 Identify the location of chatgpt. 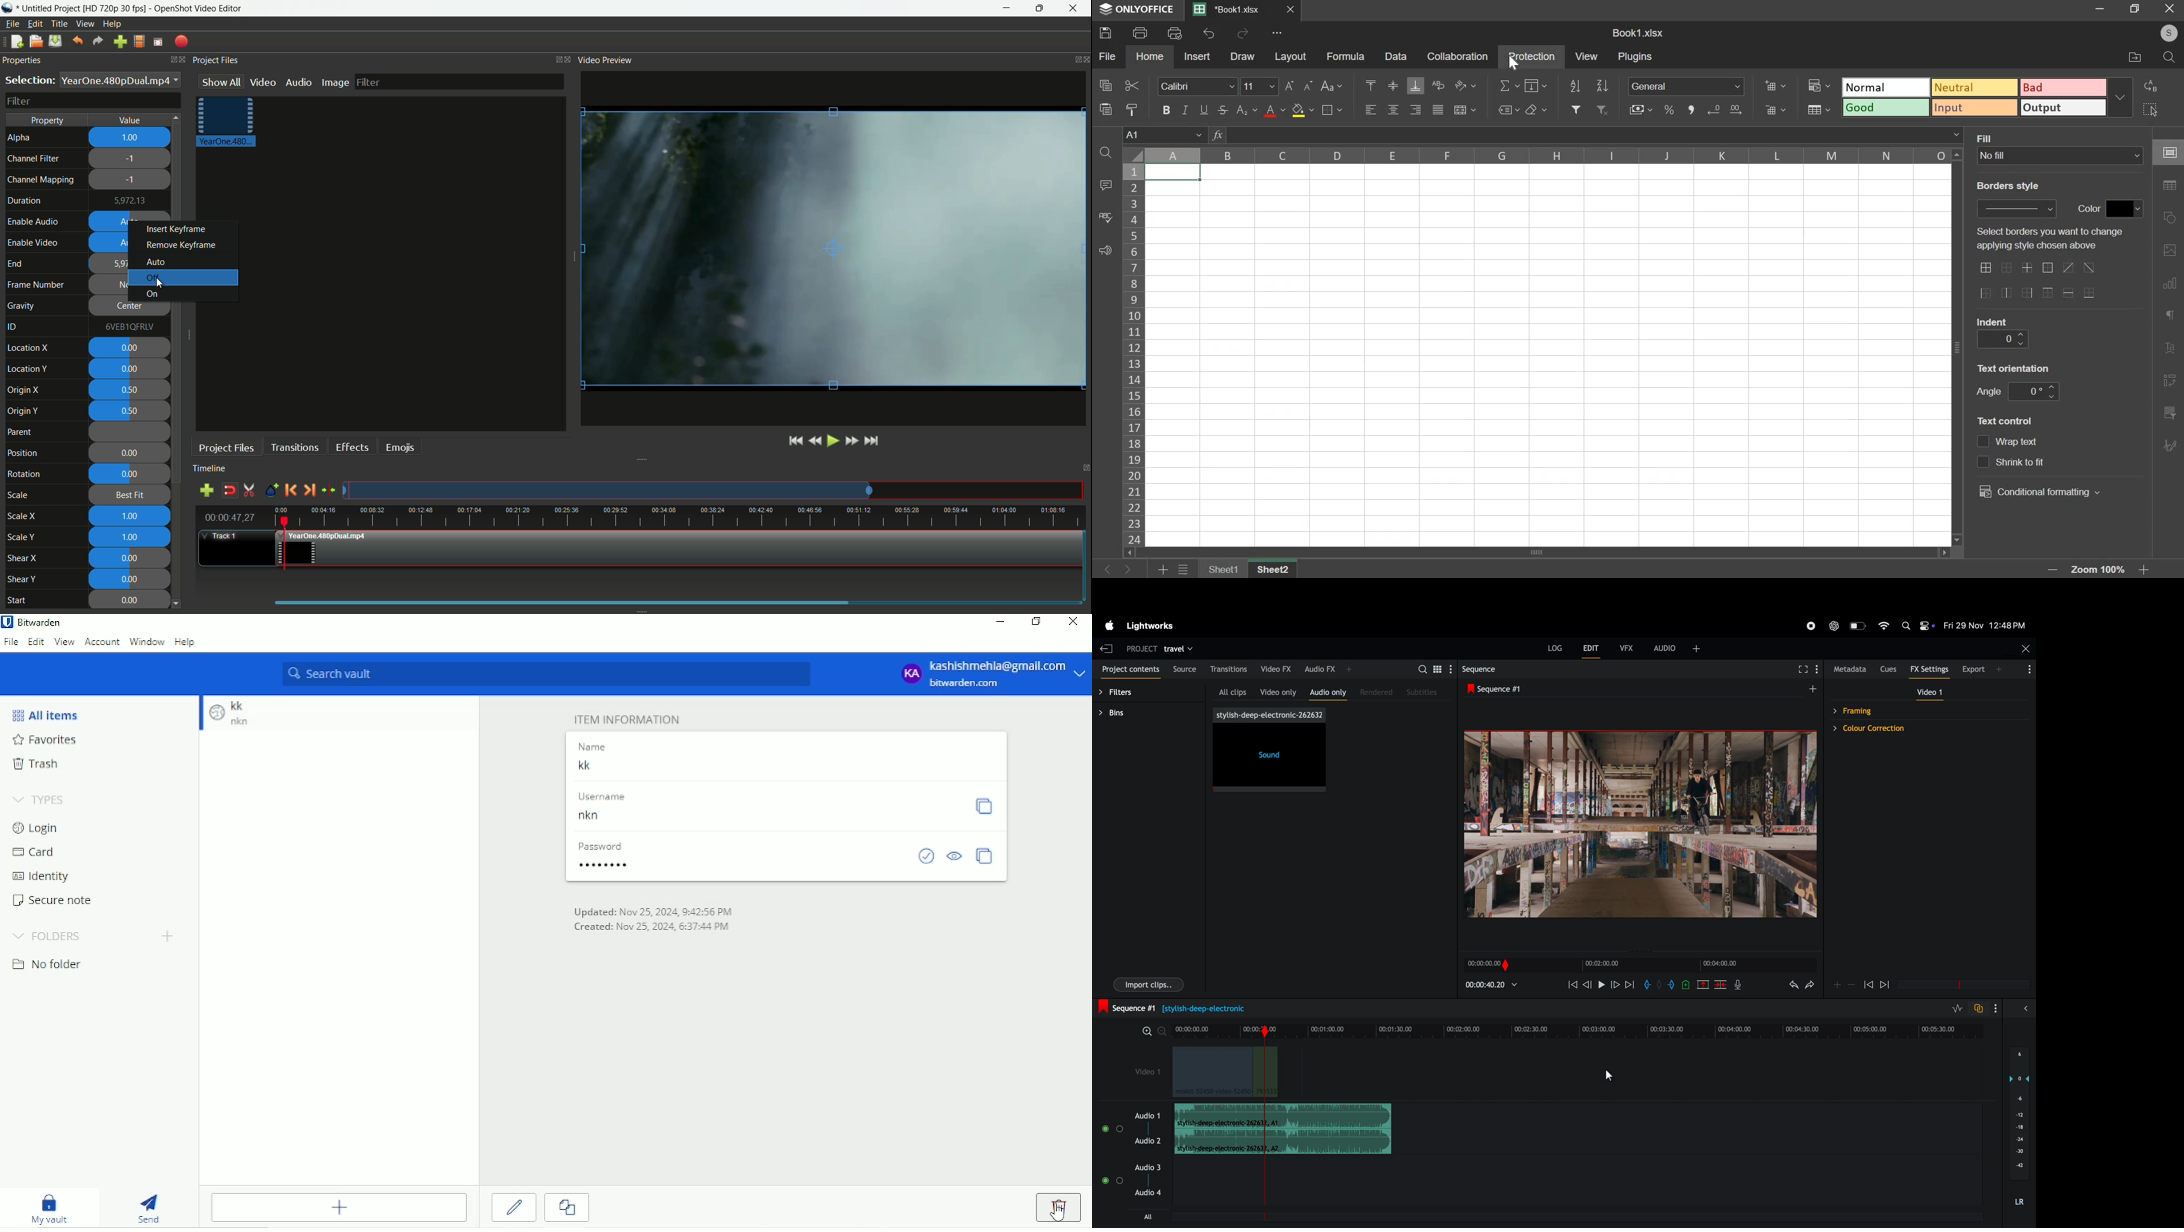
(1833, 626).